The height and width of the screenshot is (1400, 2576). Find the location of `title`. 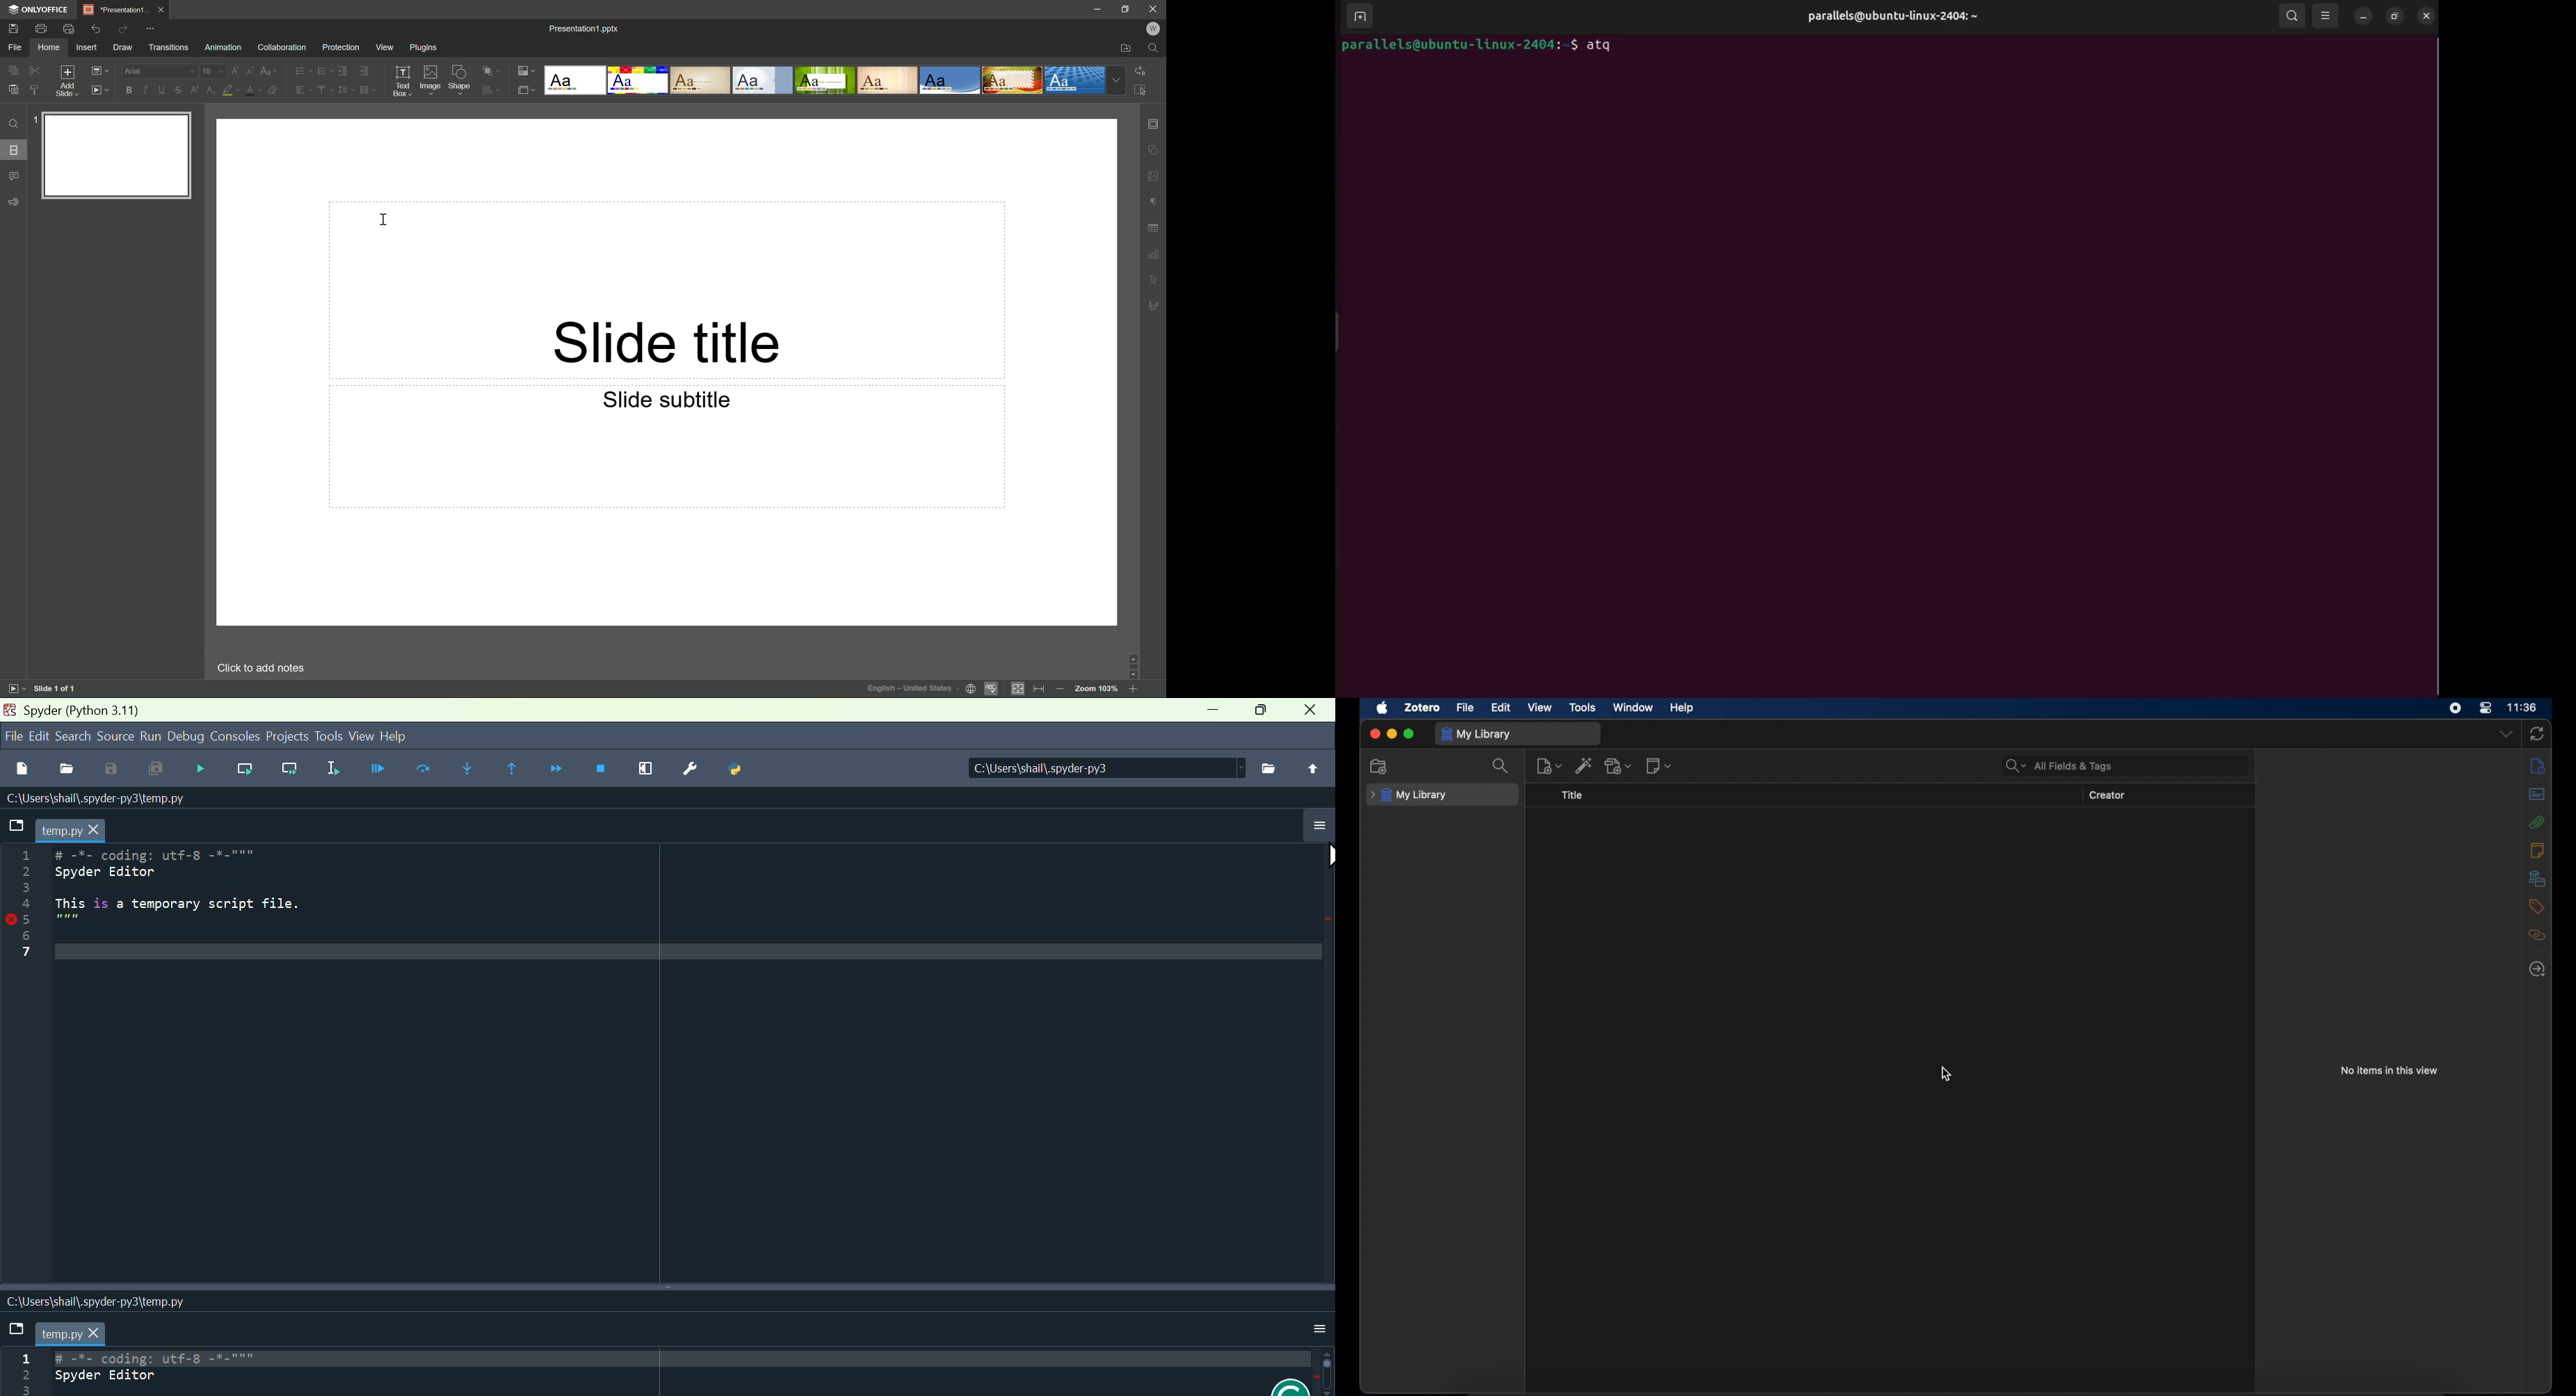

title is located at coordinates (1573, 796).